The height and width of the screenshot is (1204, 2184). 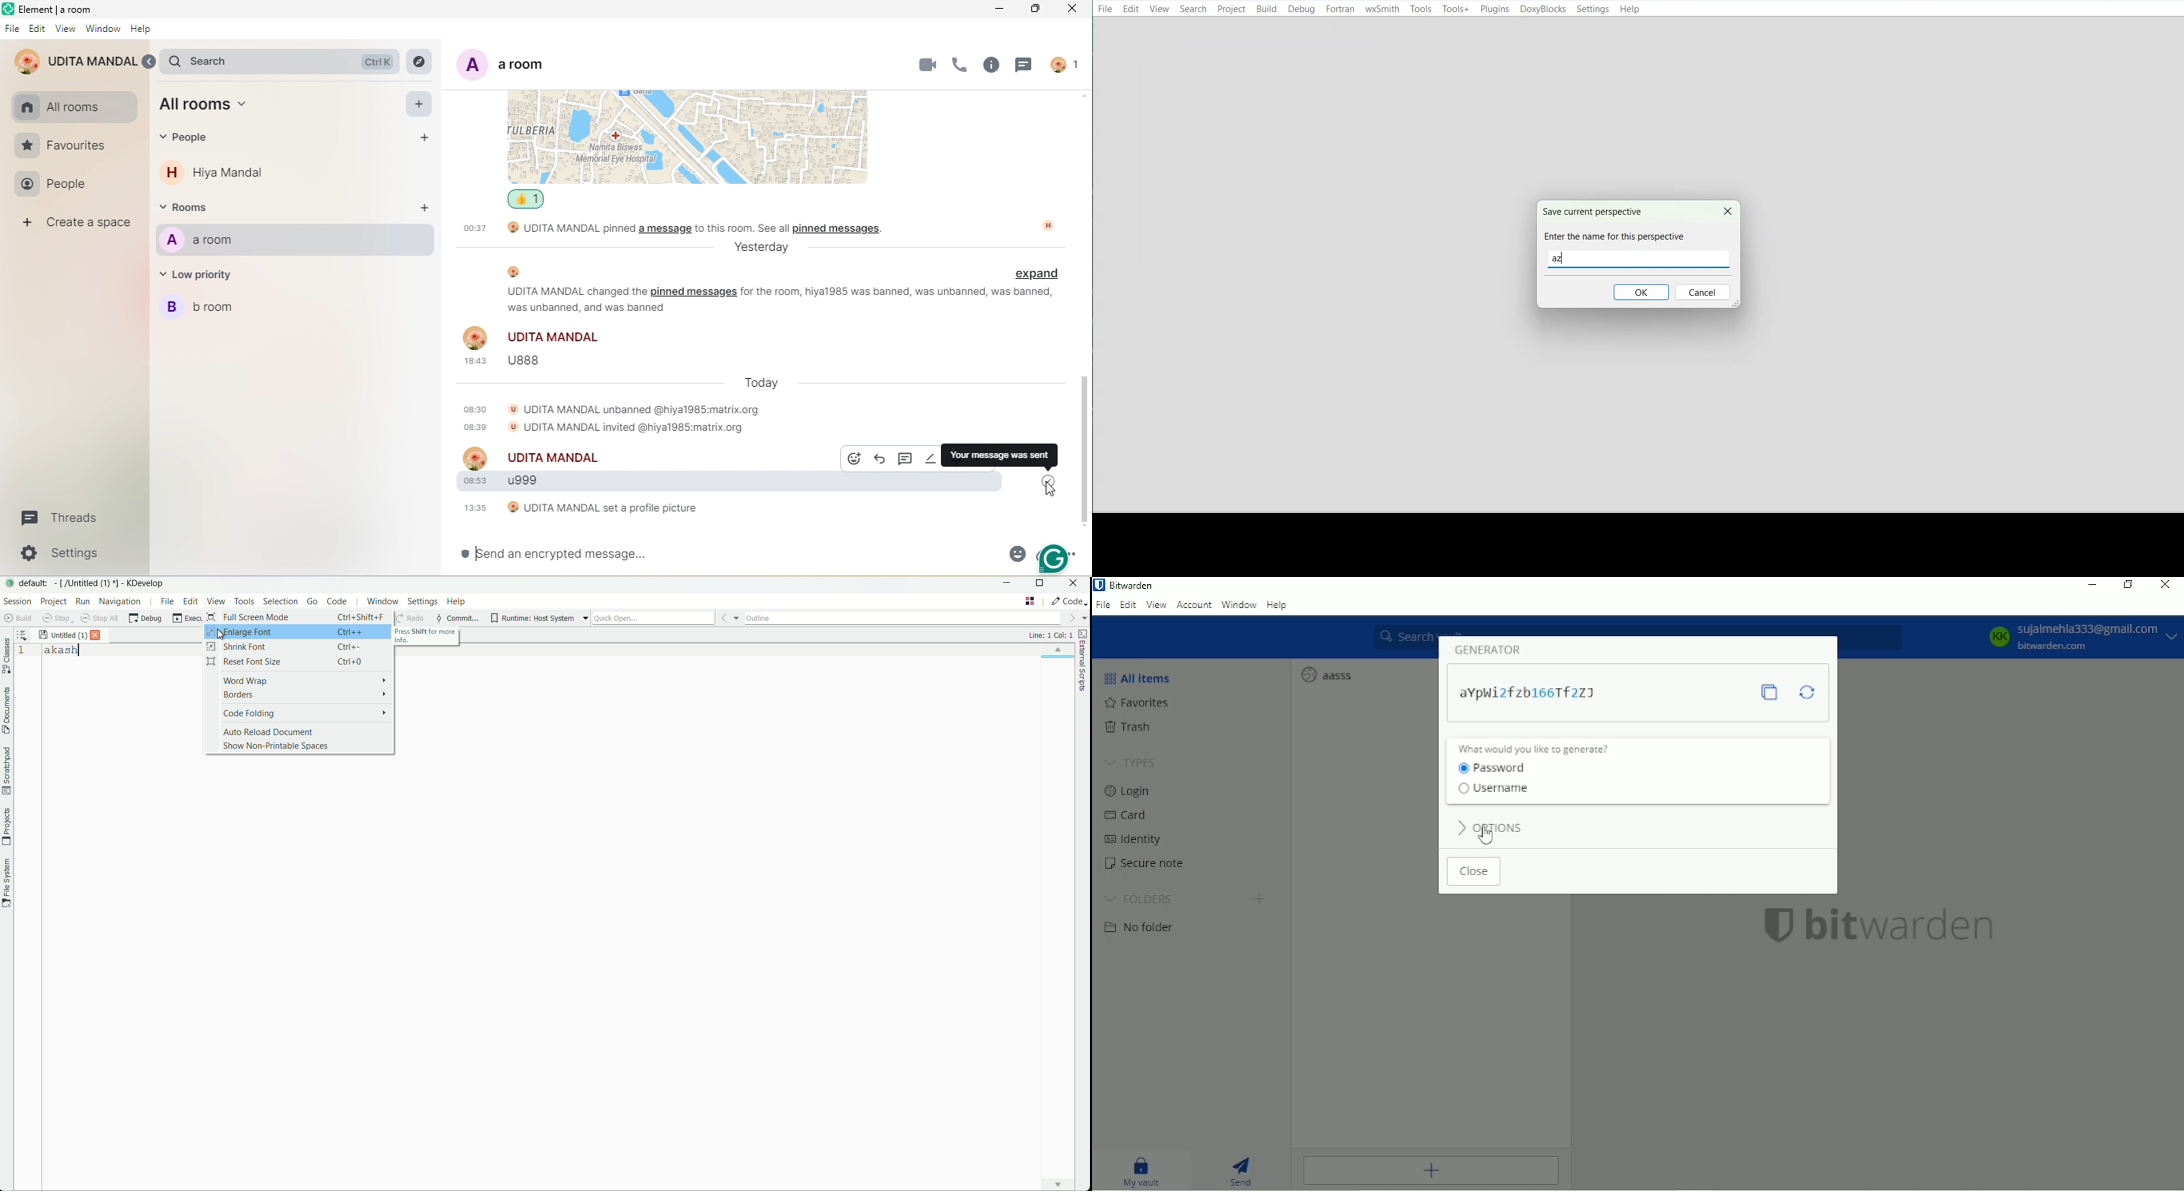 I want to click on aasss, so click(x=1326, y=674).